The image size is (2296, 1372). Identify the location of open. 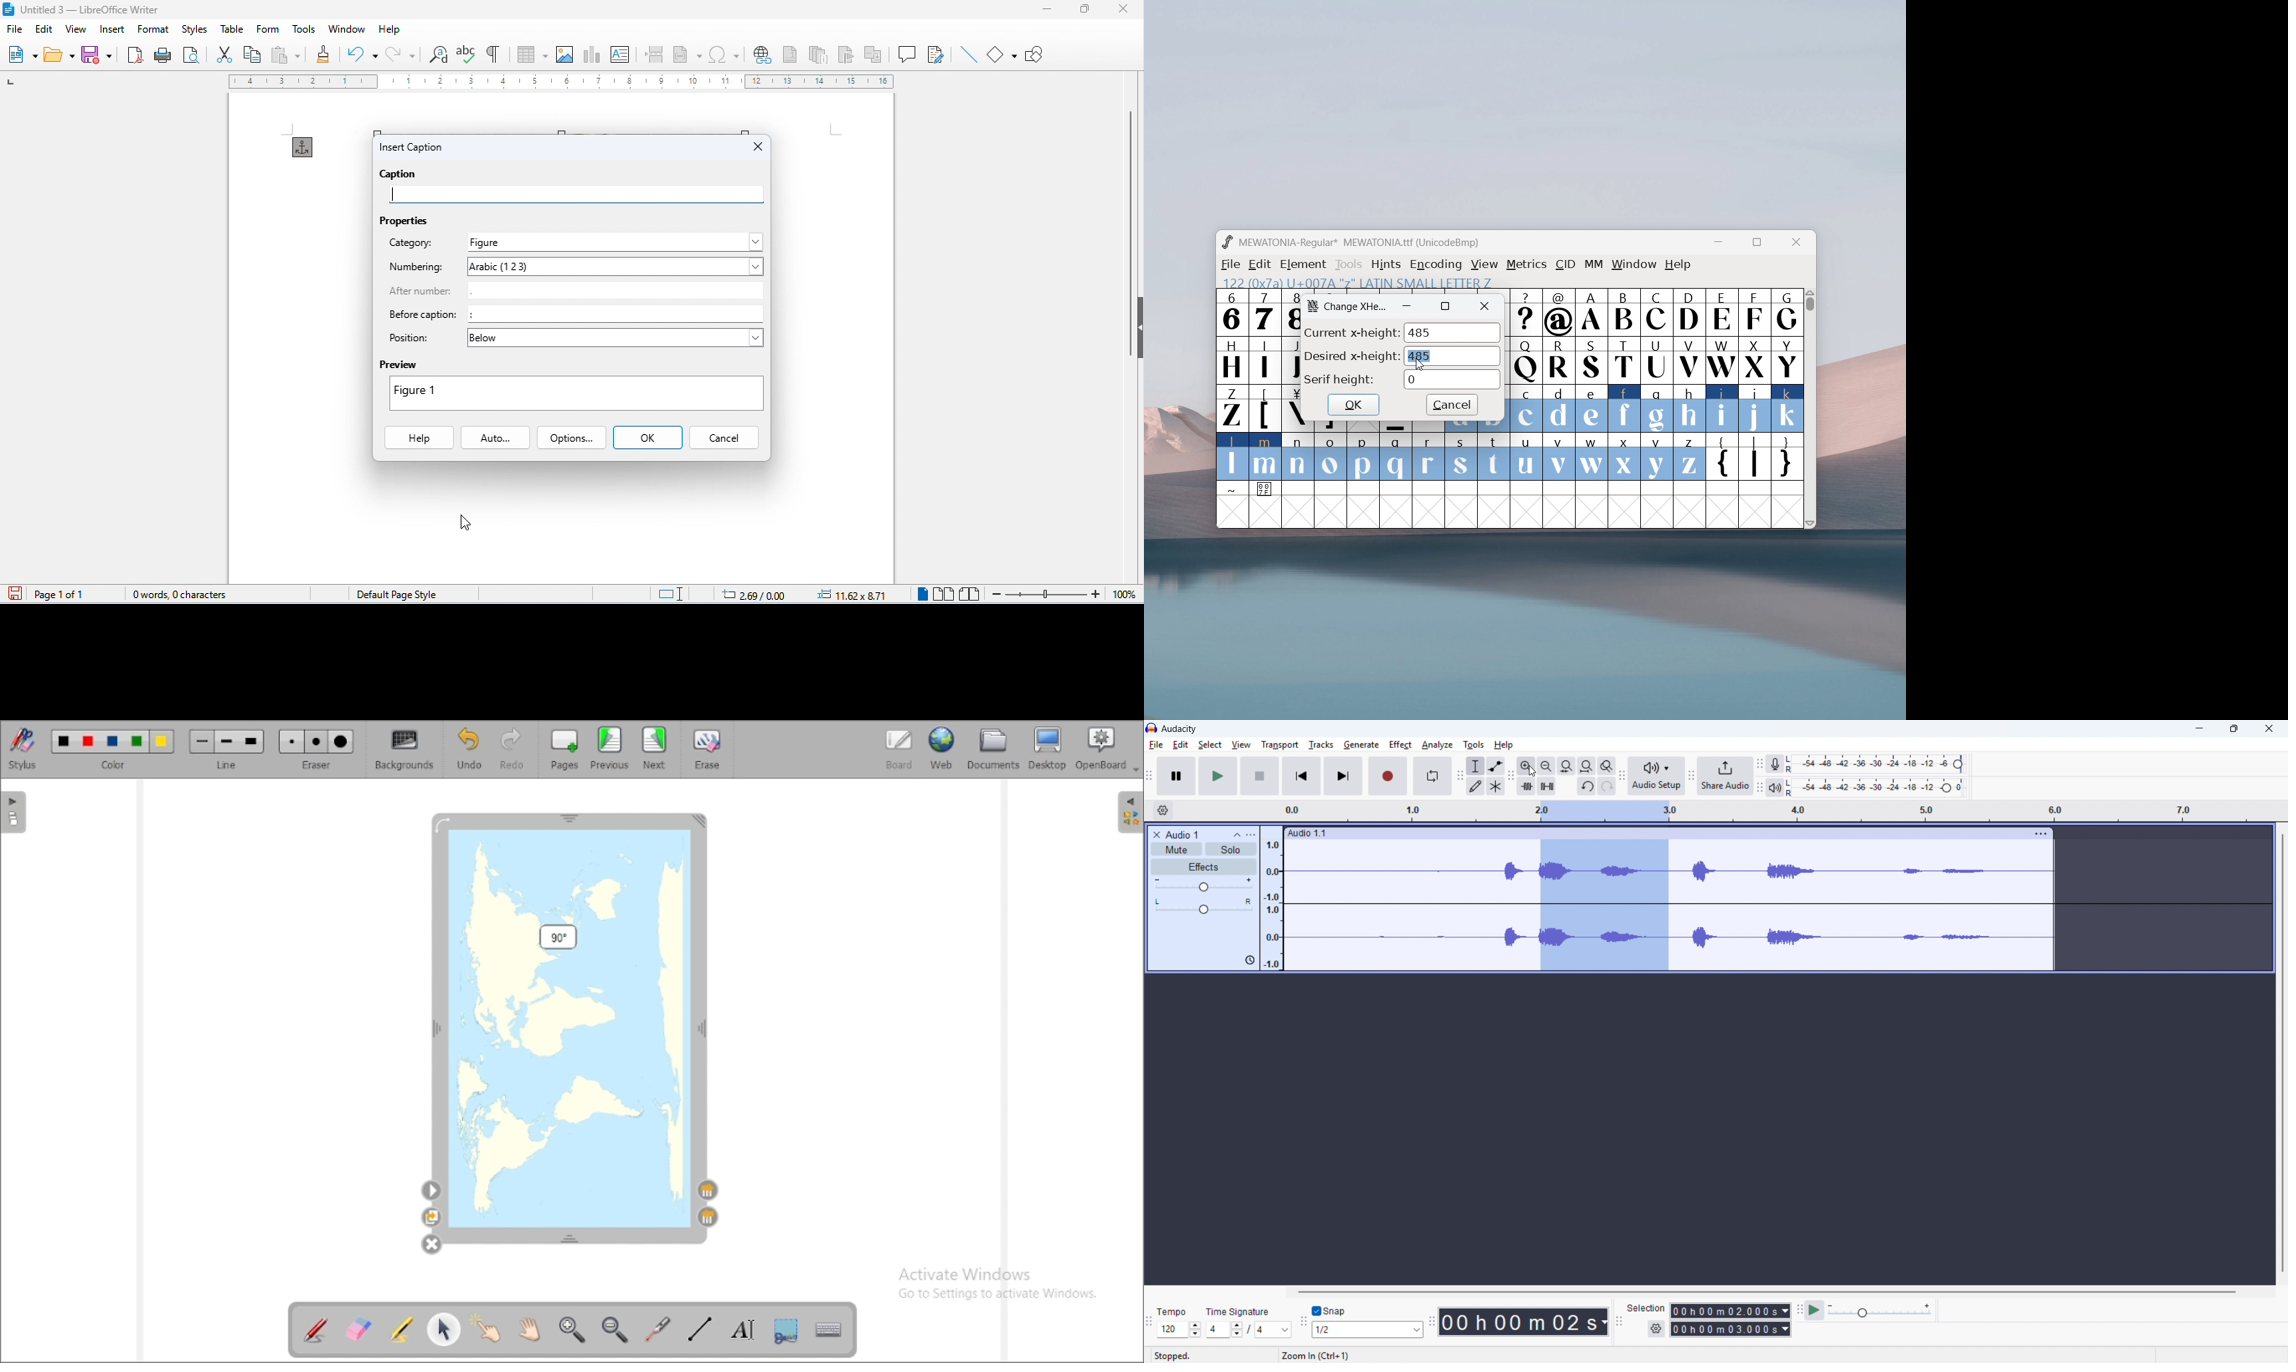
(60, 55).